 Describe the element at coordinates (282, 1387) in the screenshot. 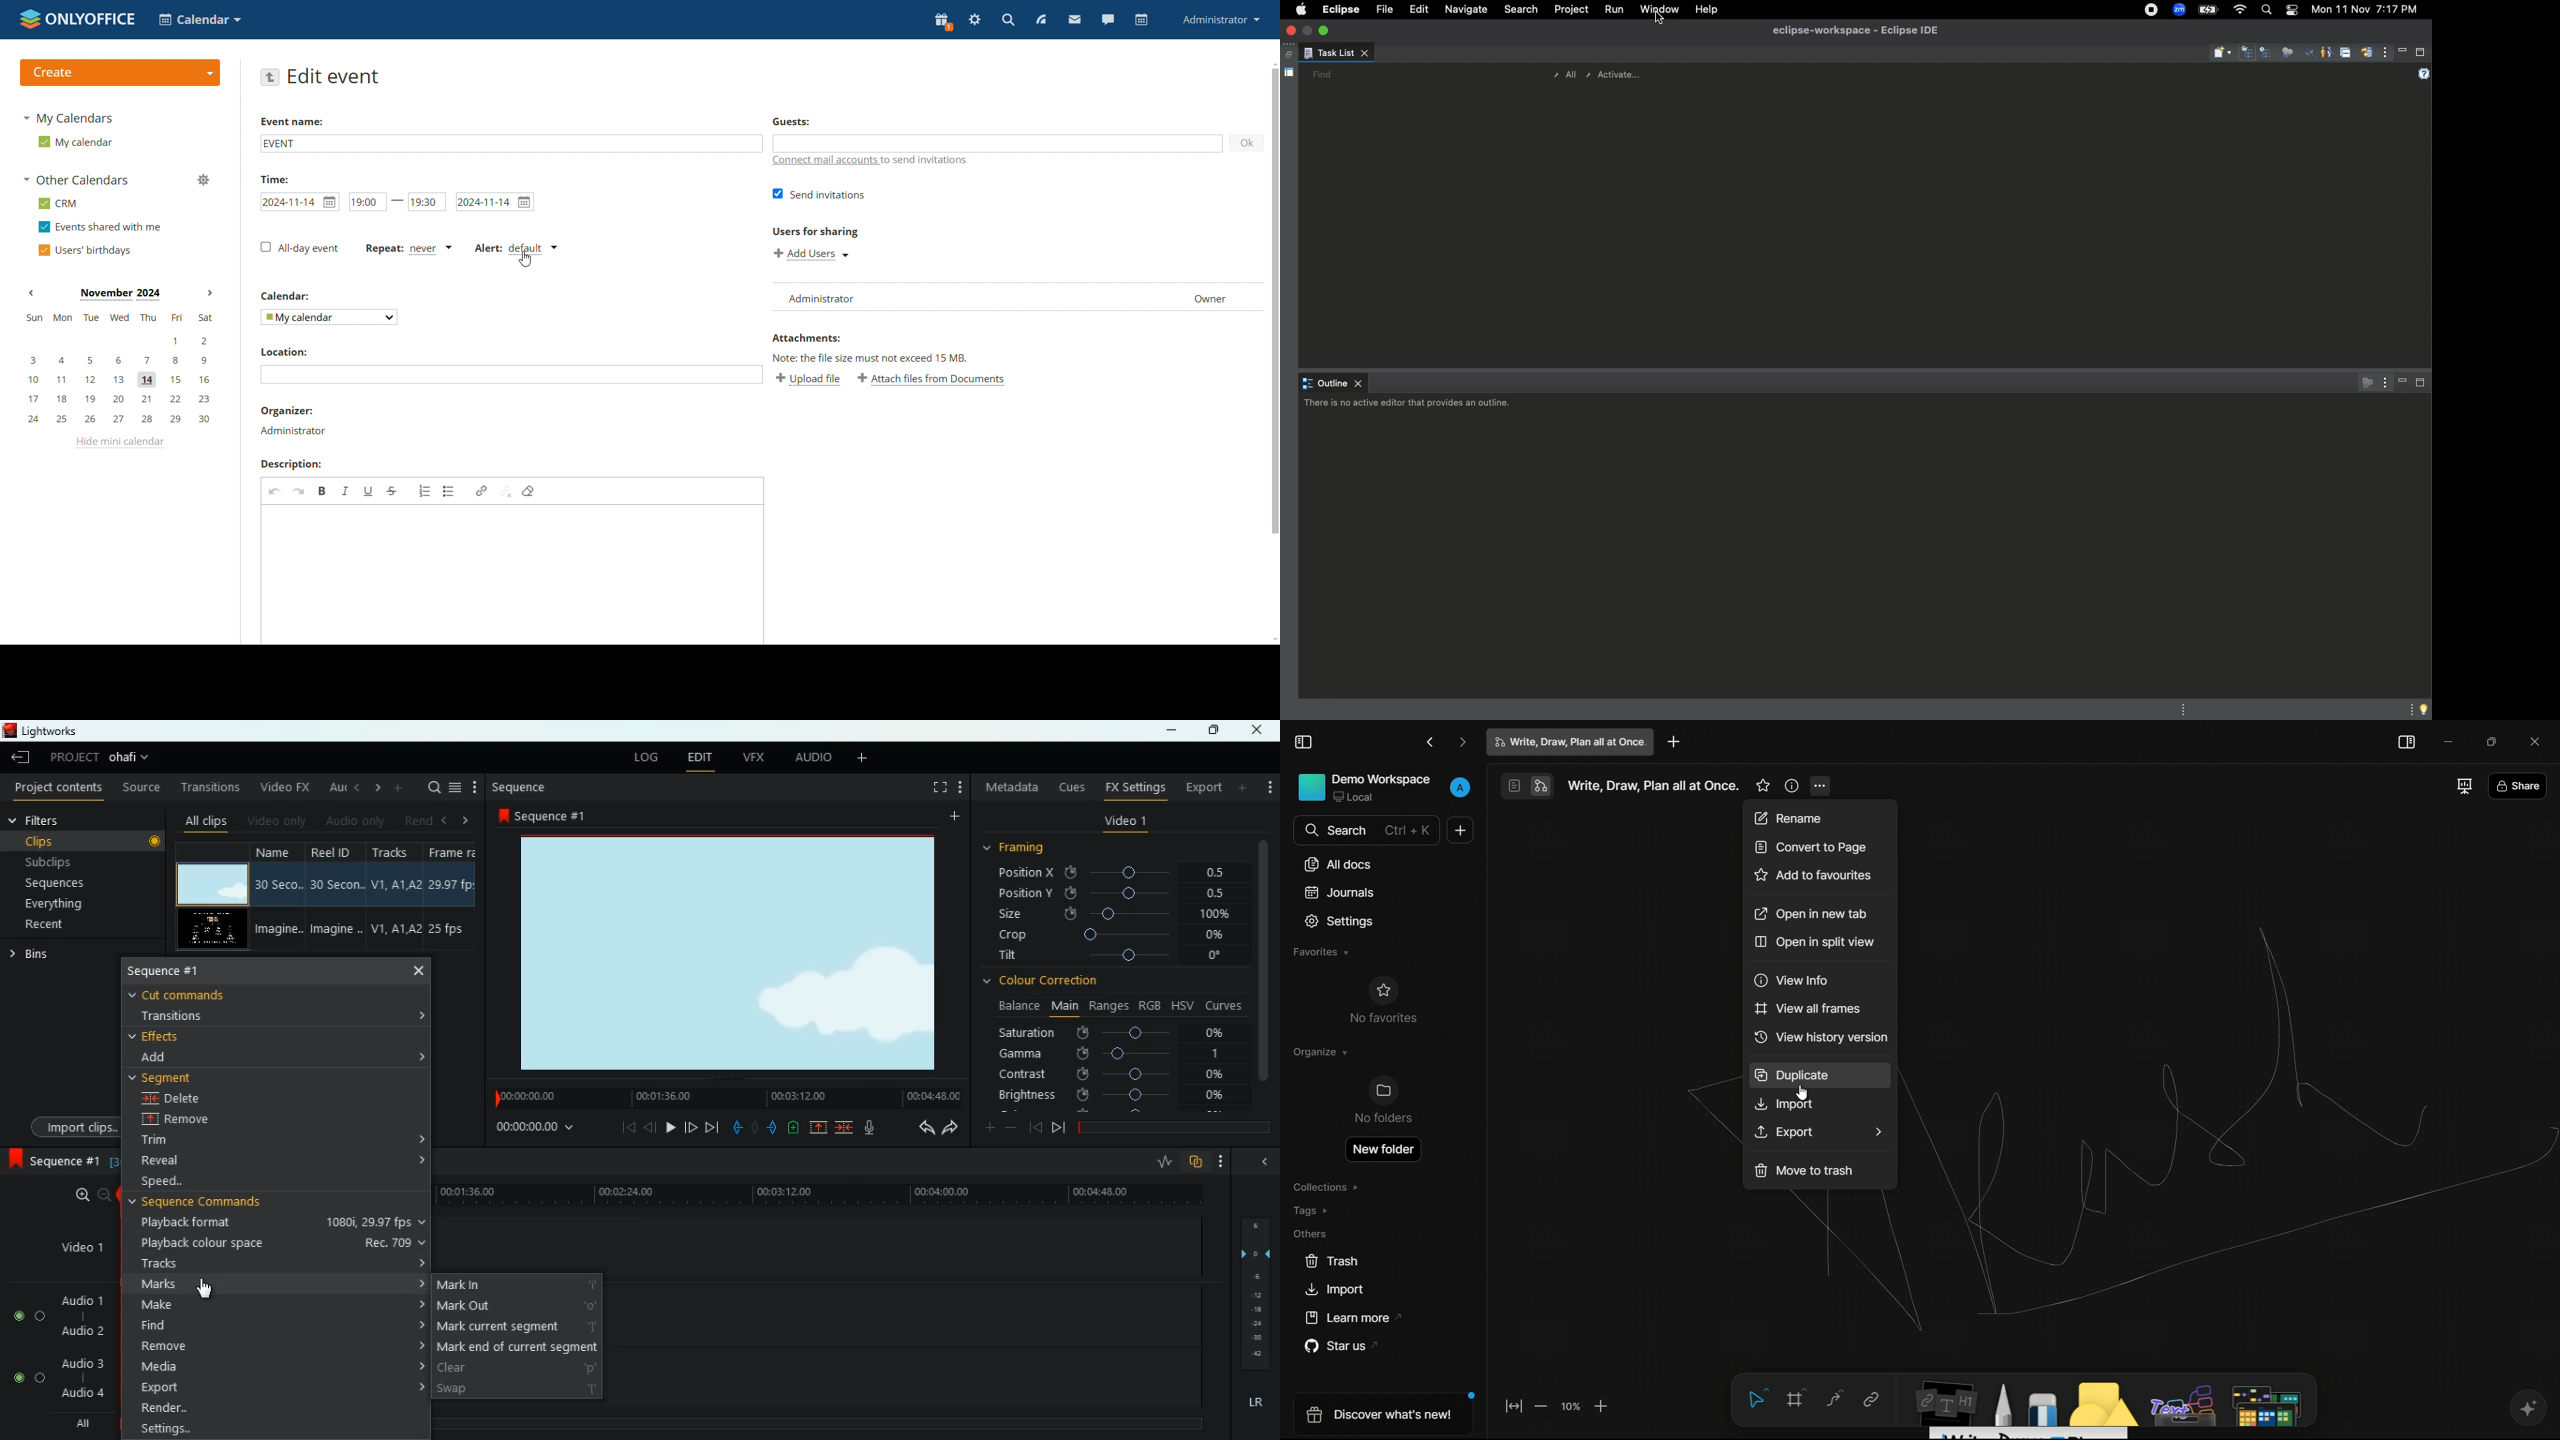

I see `export` at that location.